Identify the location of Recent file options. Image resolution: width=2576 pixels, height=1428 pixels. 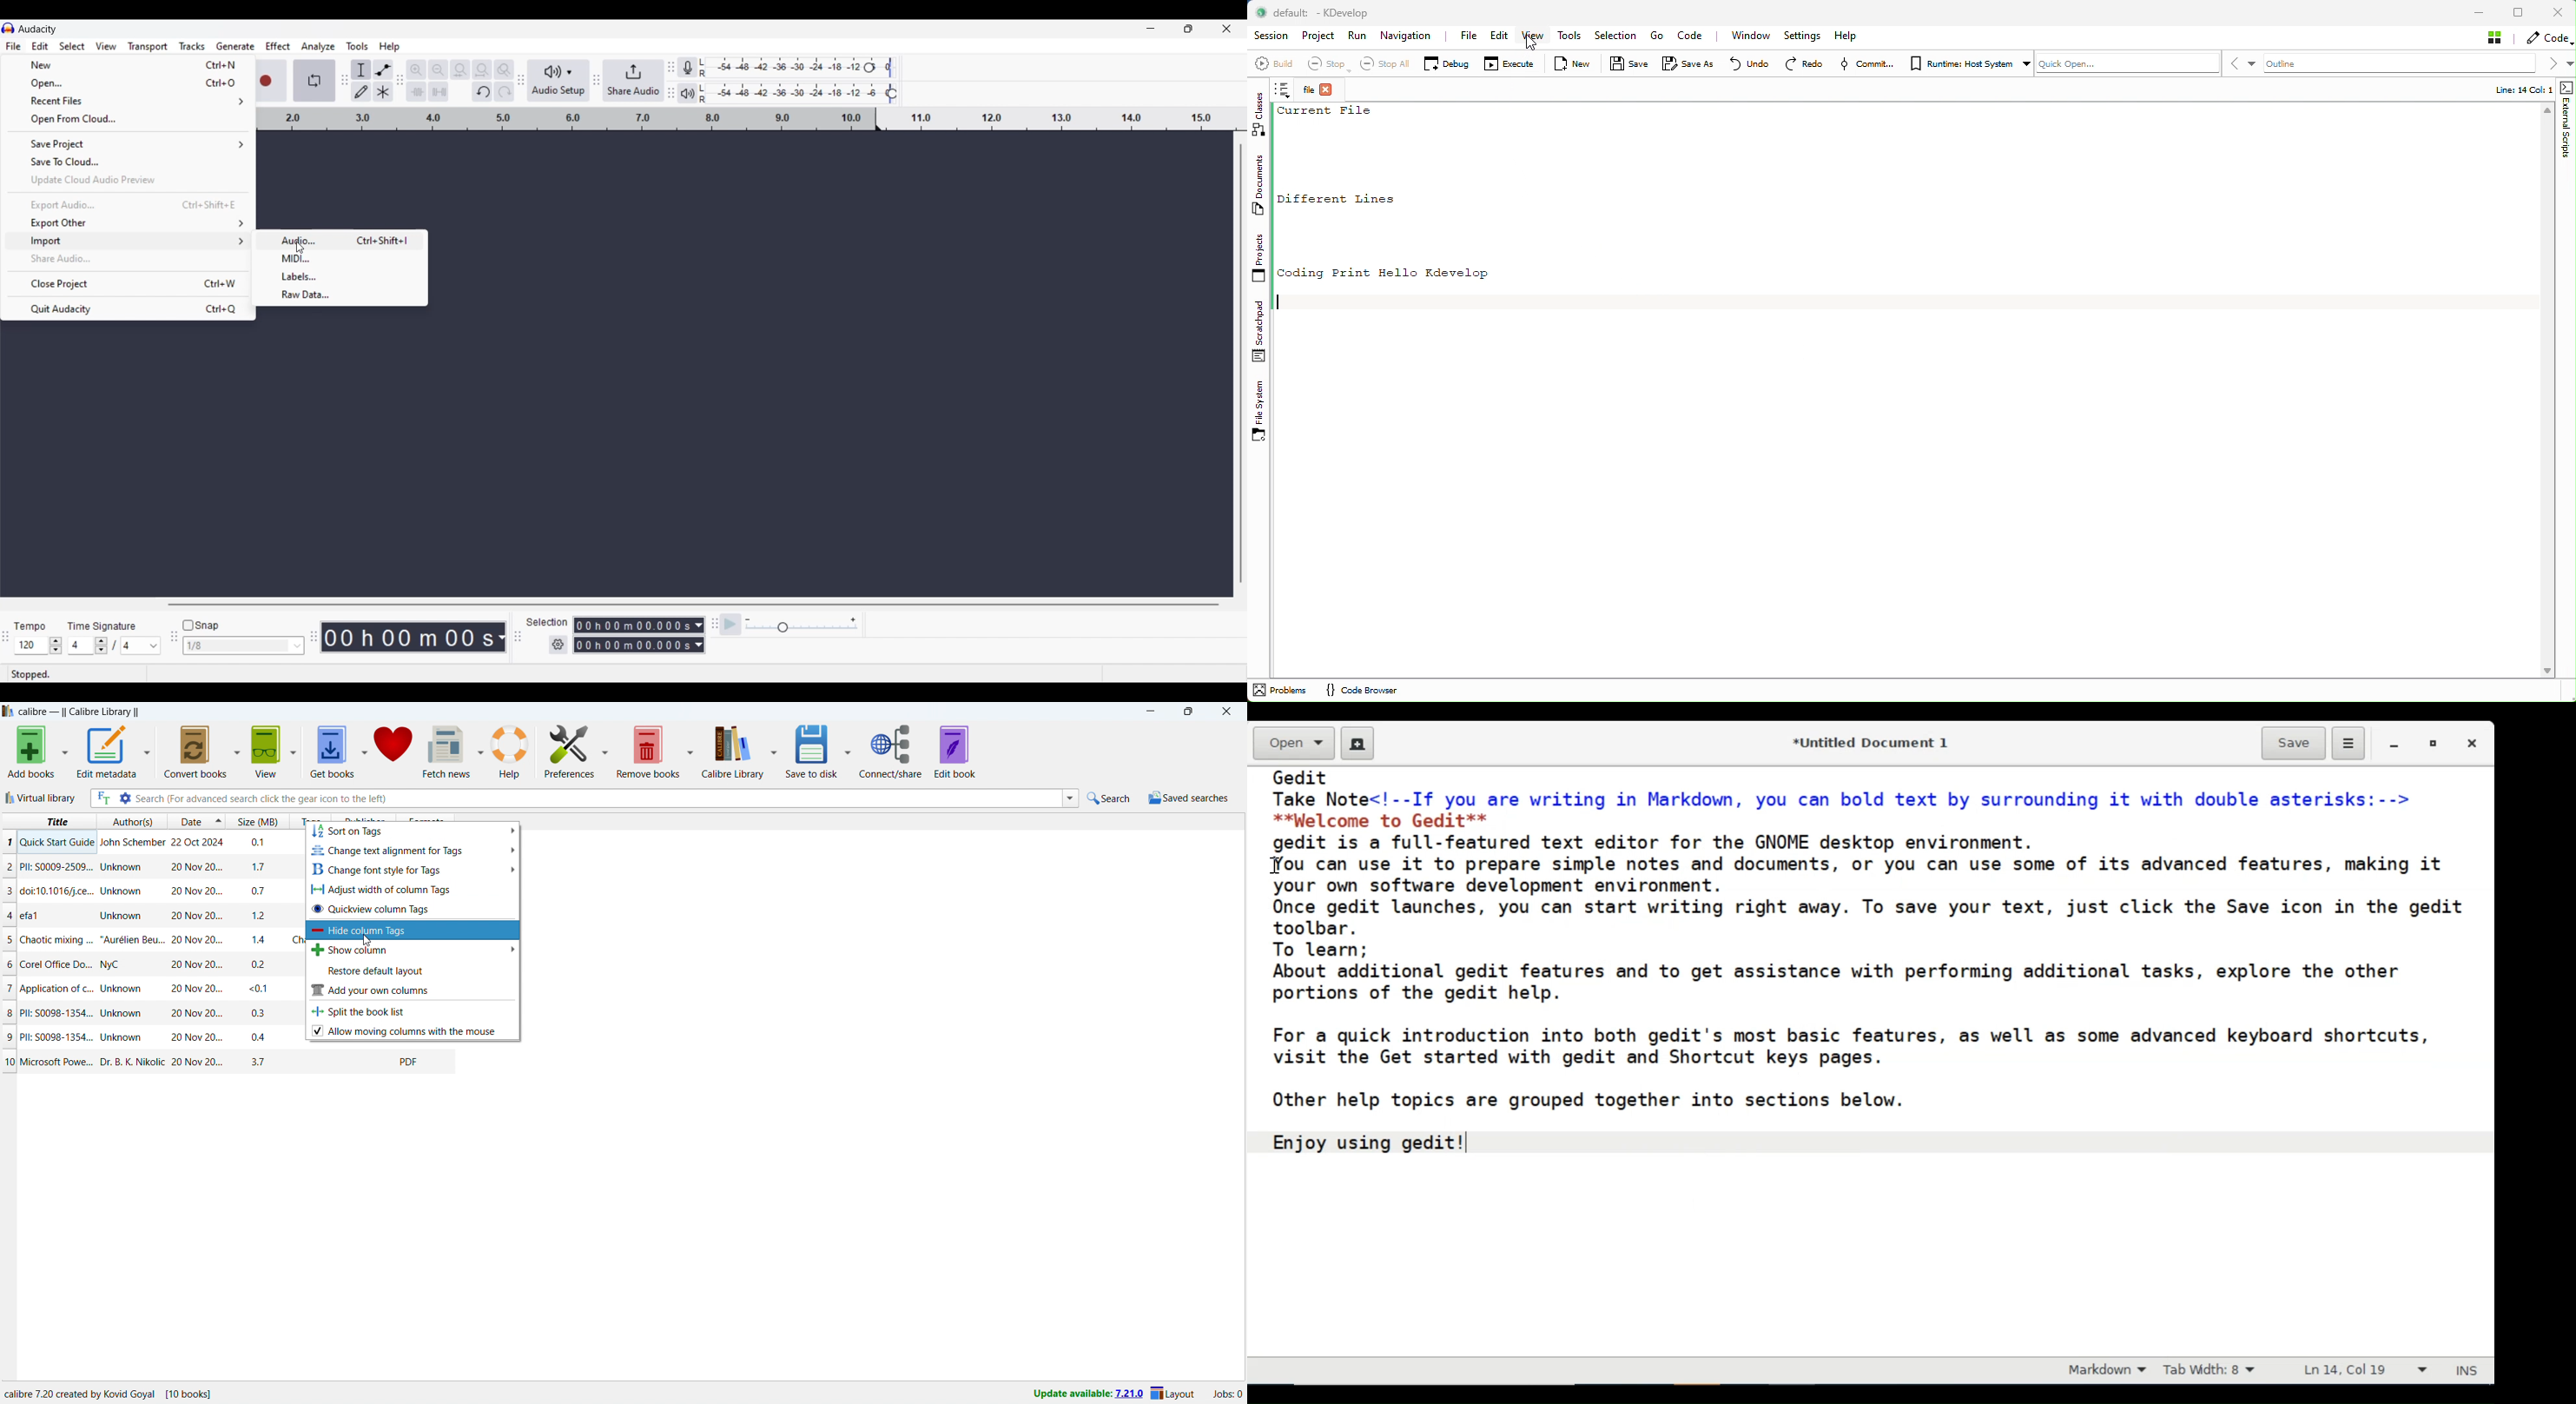
(129, 101).